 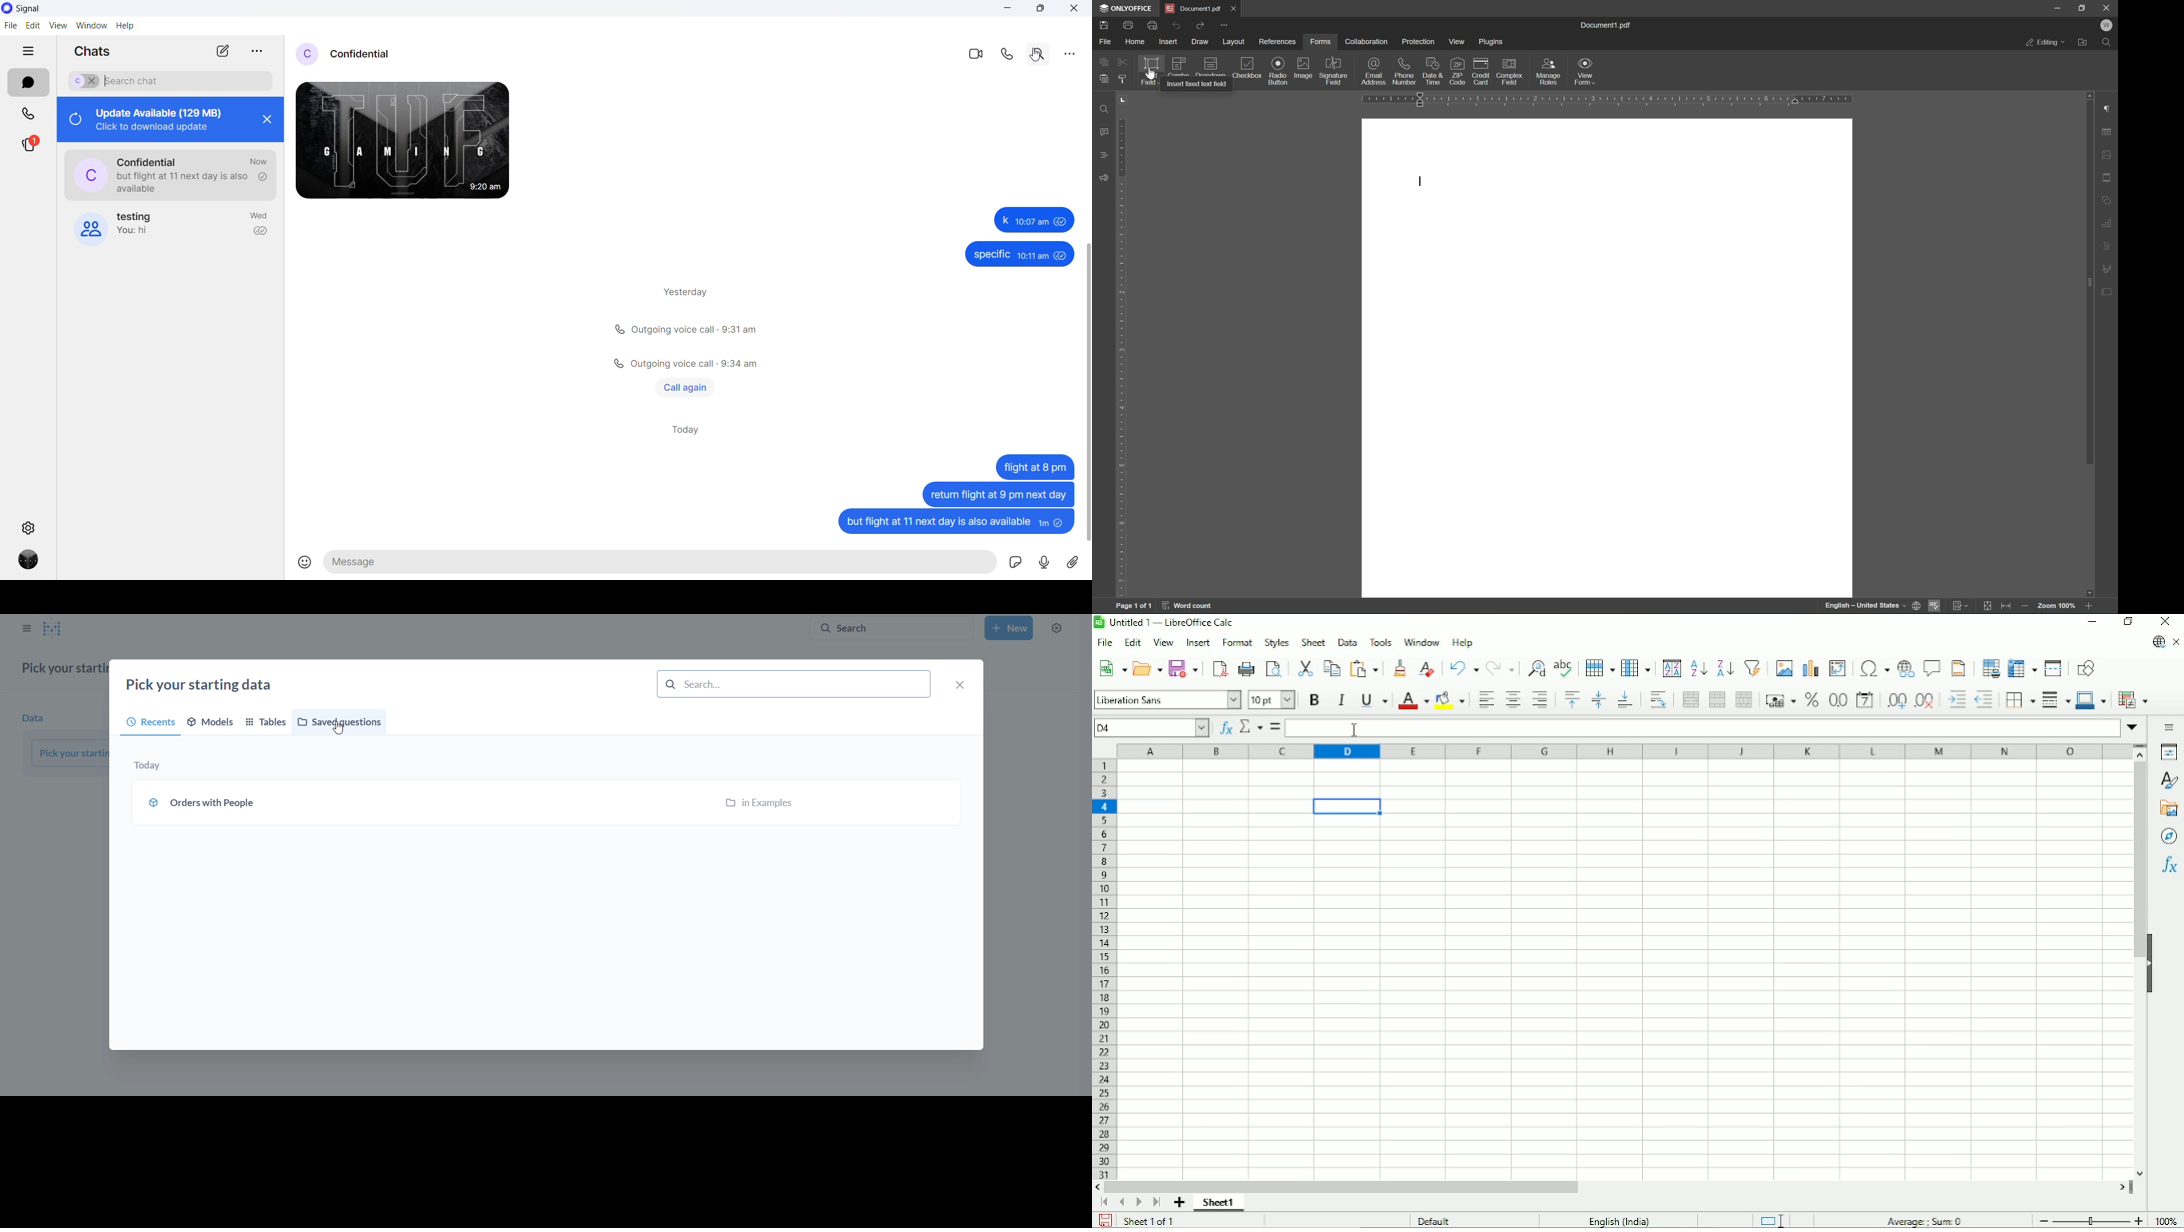 What do you see at coordinates (2107, 291) in the screenshot?
I see `form settings` at bounding box center [2107, 291].